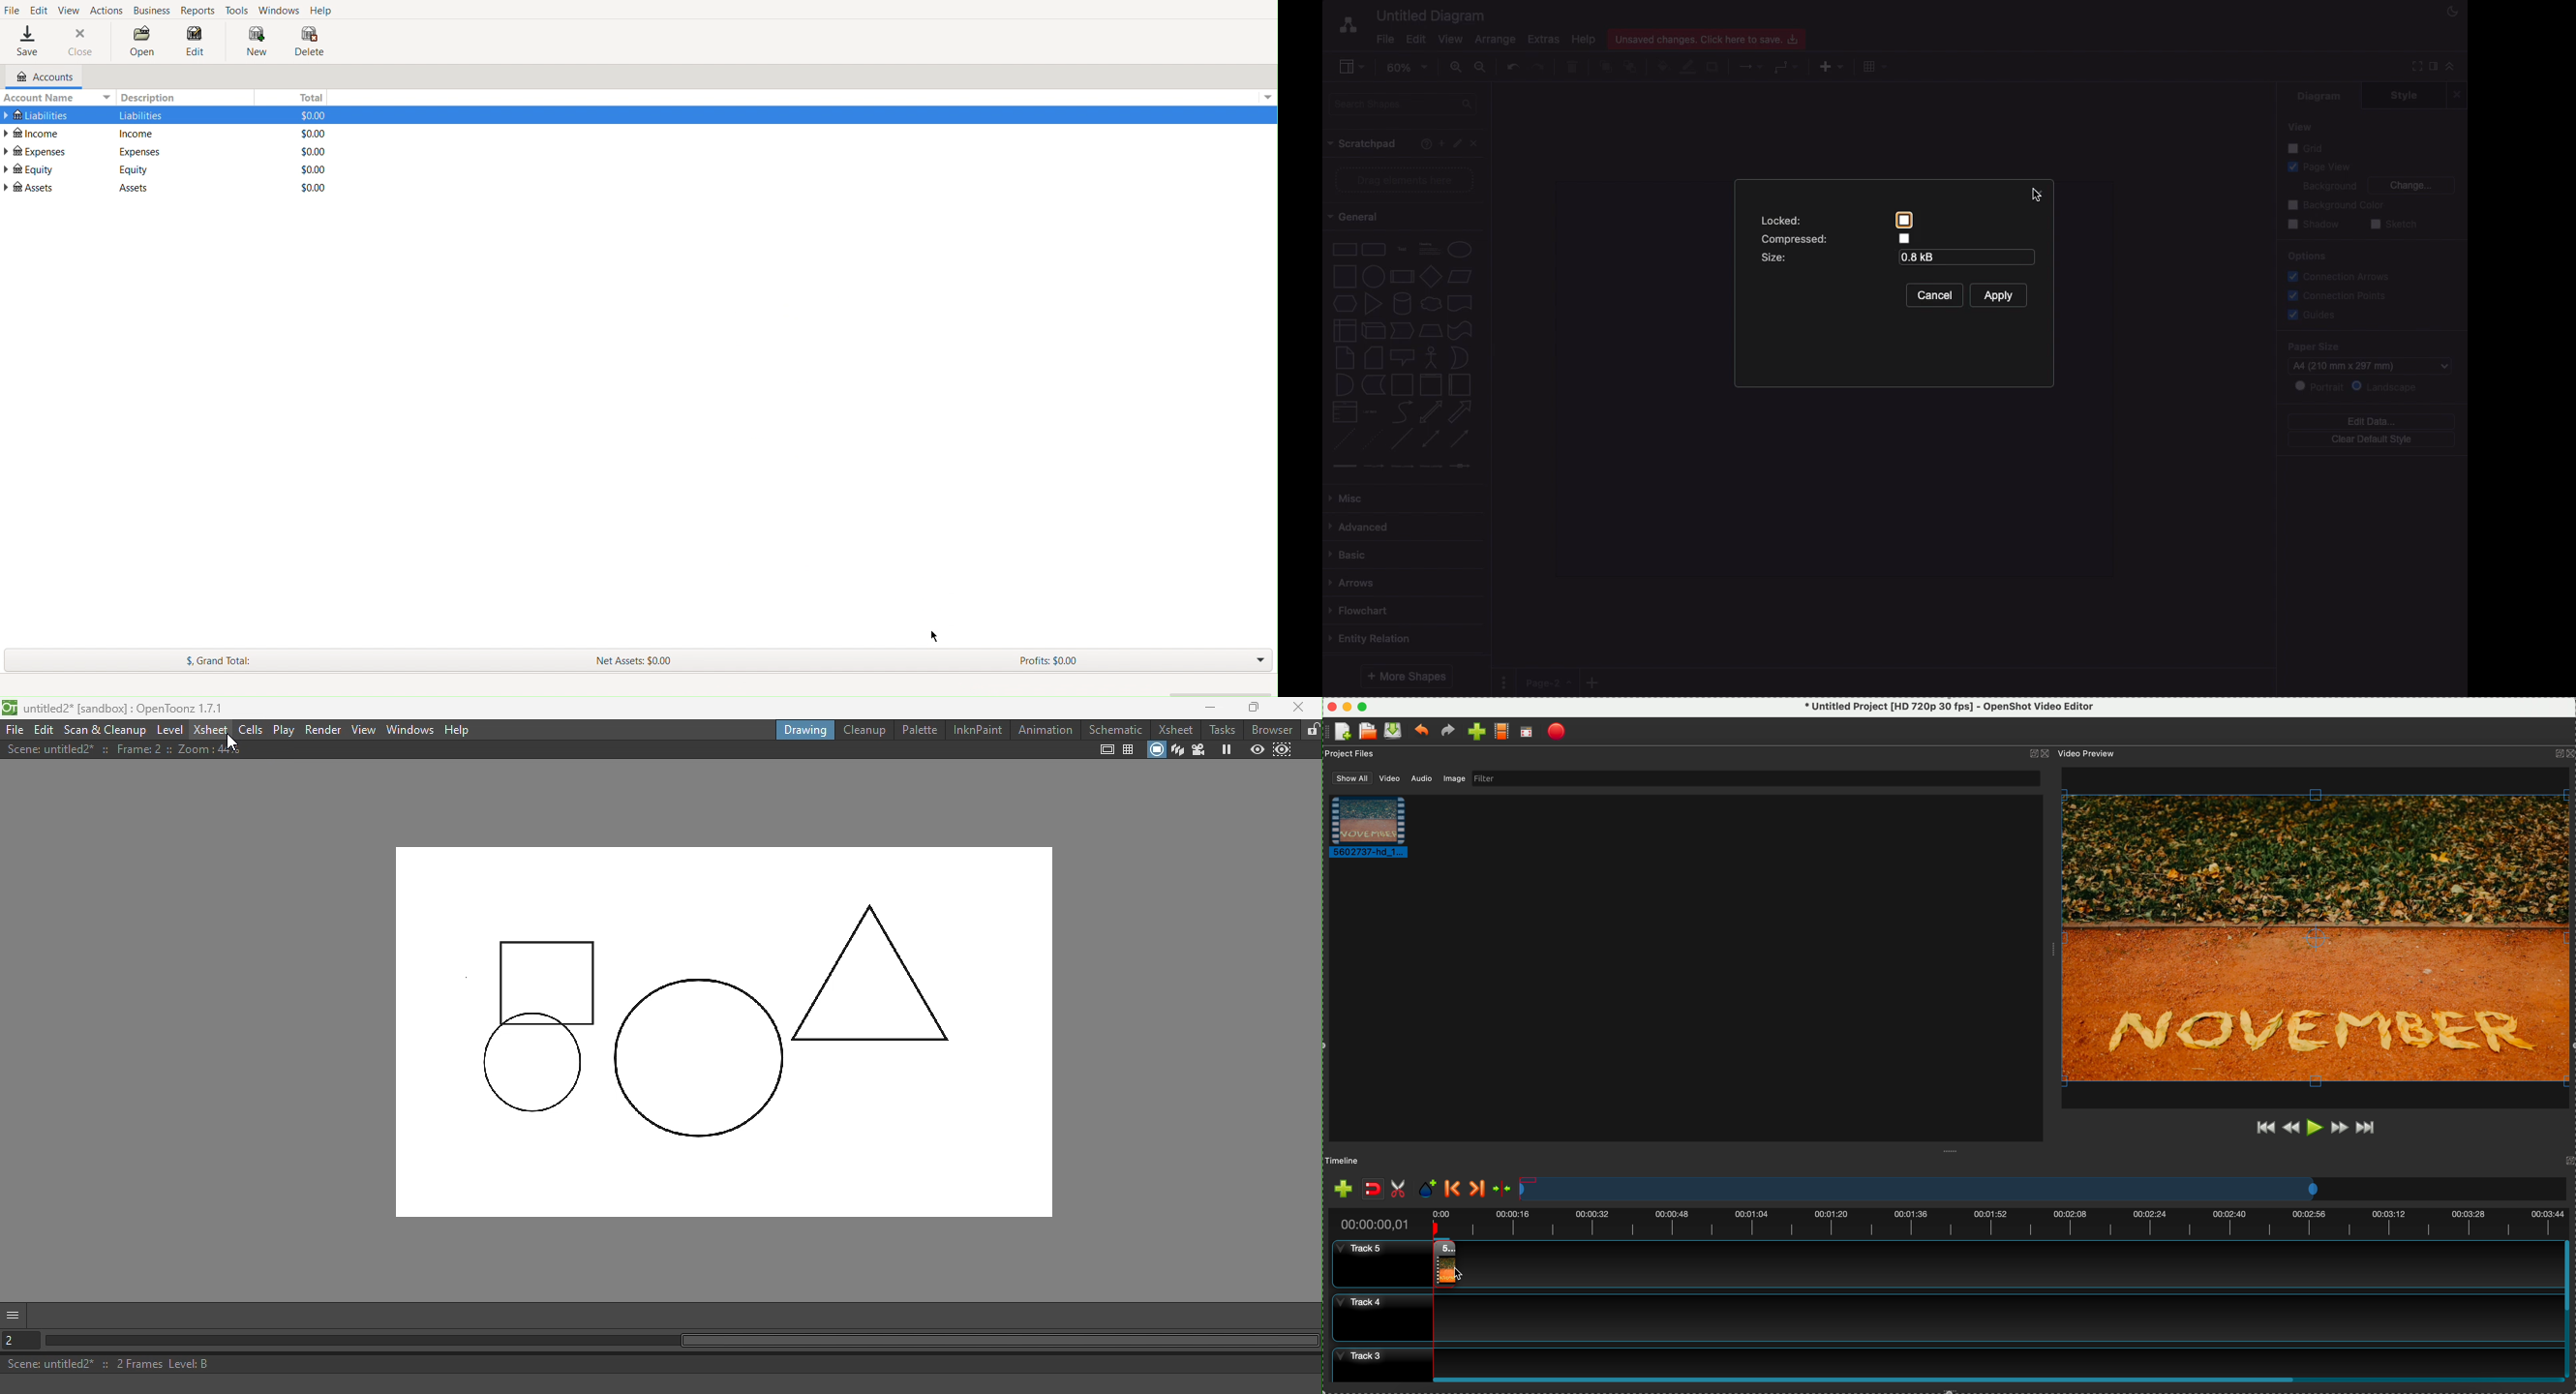  I want to click on Reports, so click(200, 11).